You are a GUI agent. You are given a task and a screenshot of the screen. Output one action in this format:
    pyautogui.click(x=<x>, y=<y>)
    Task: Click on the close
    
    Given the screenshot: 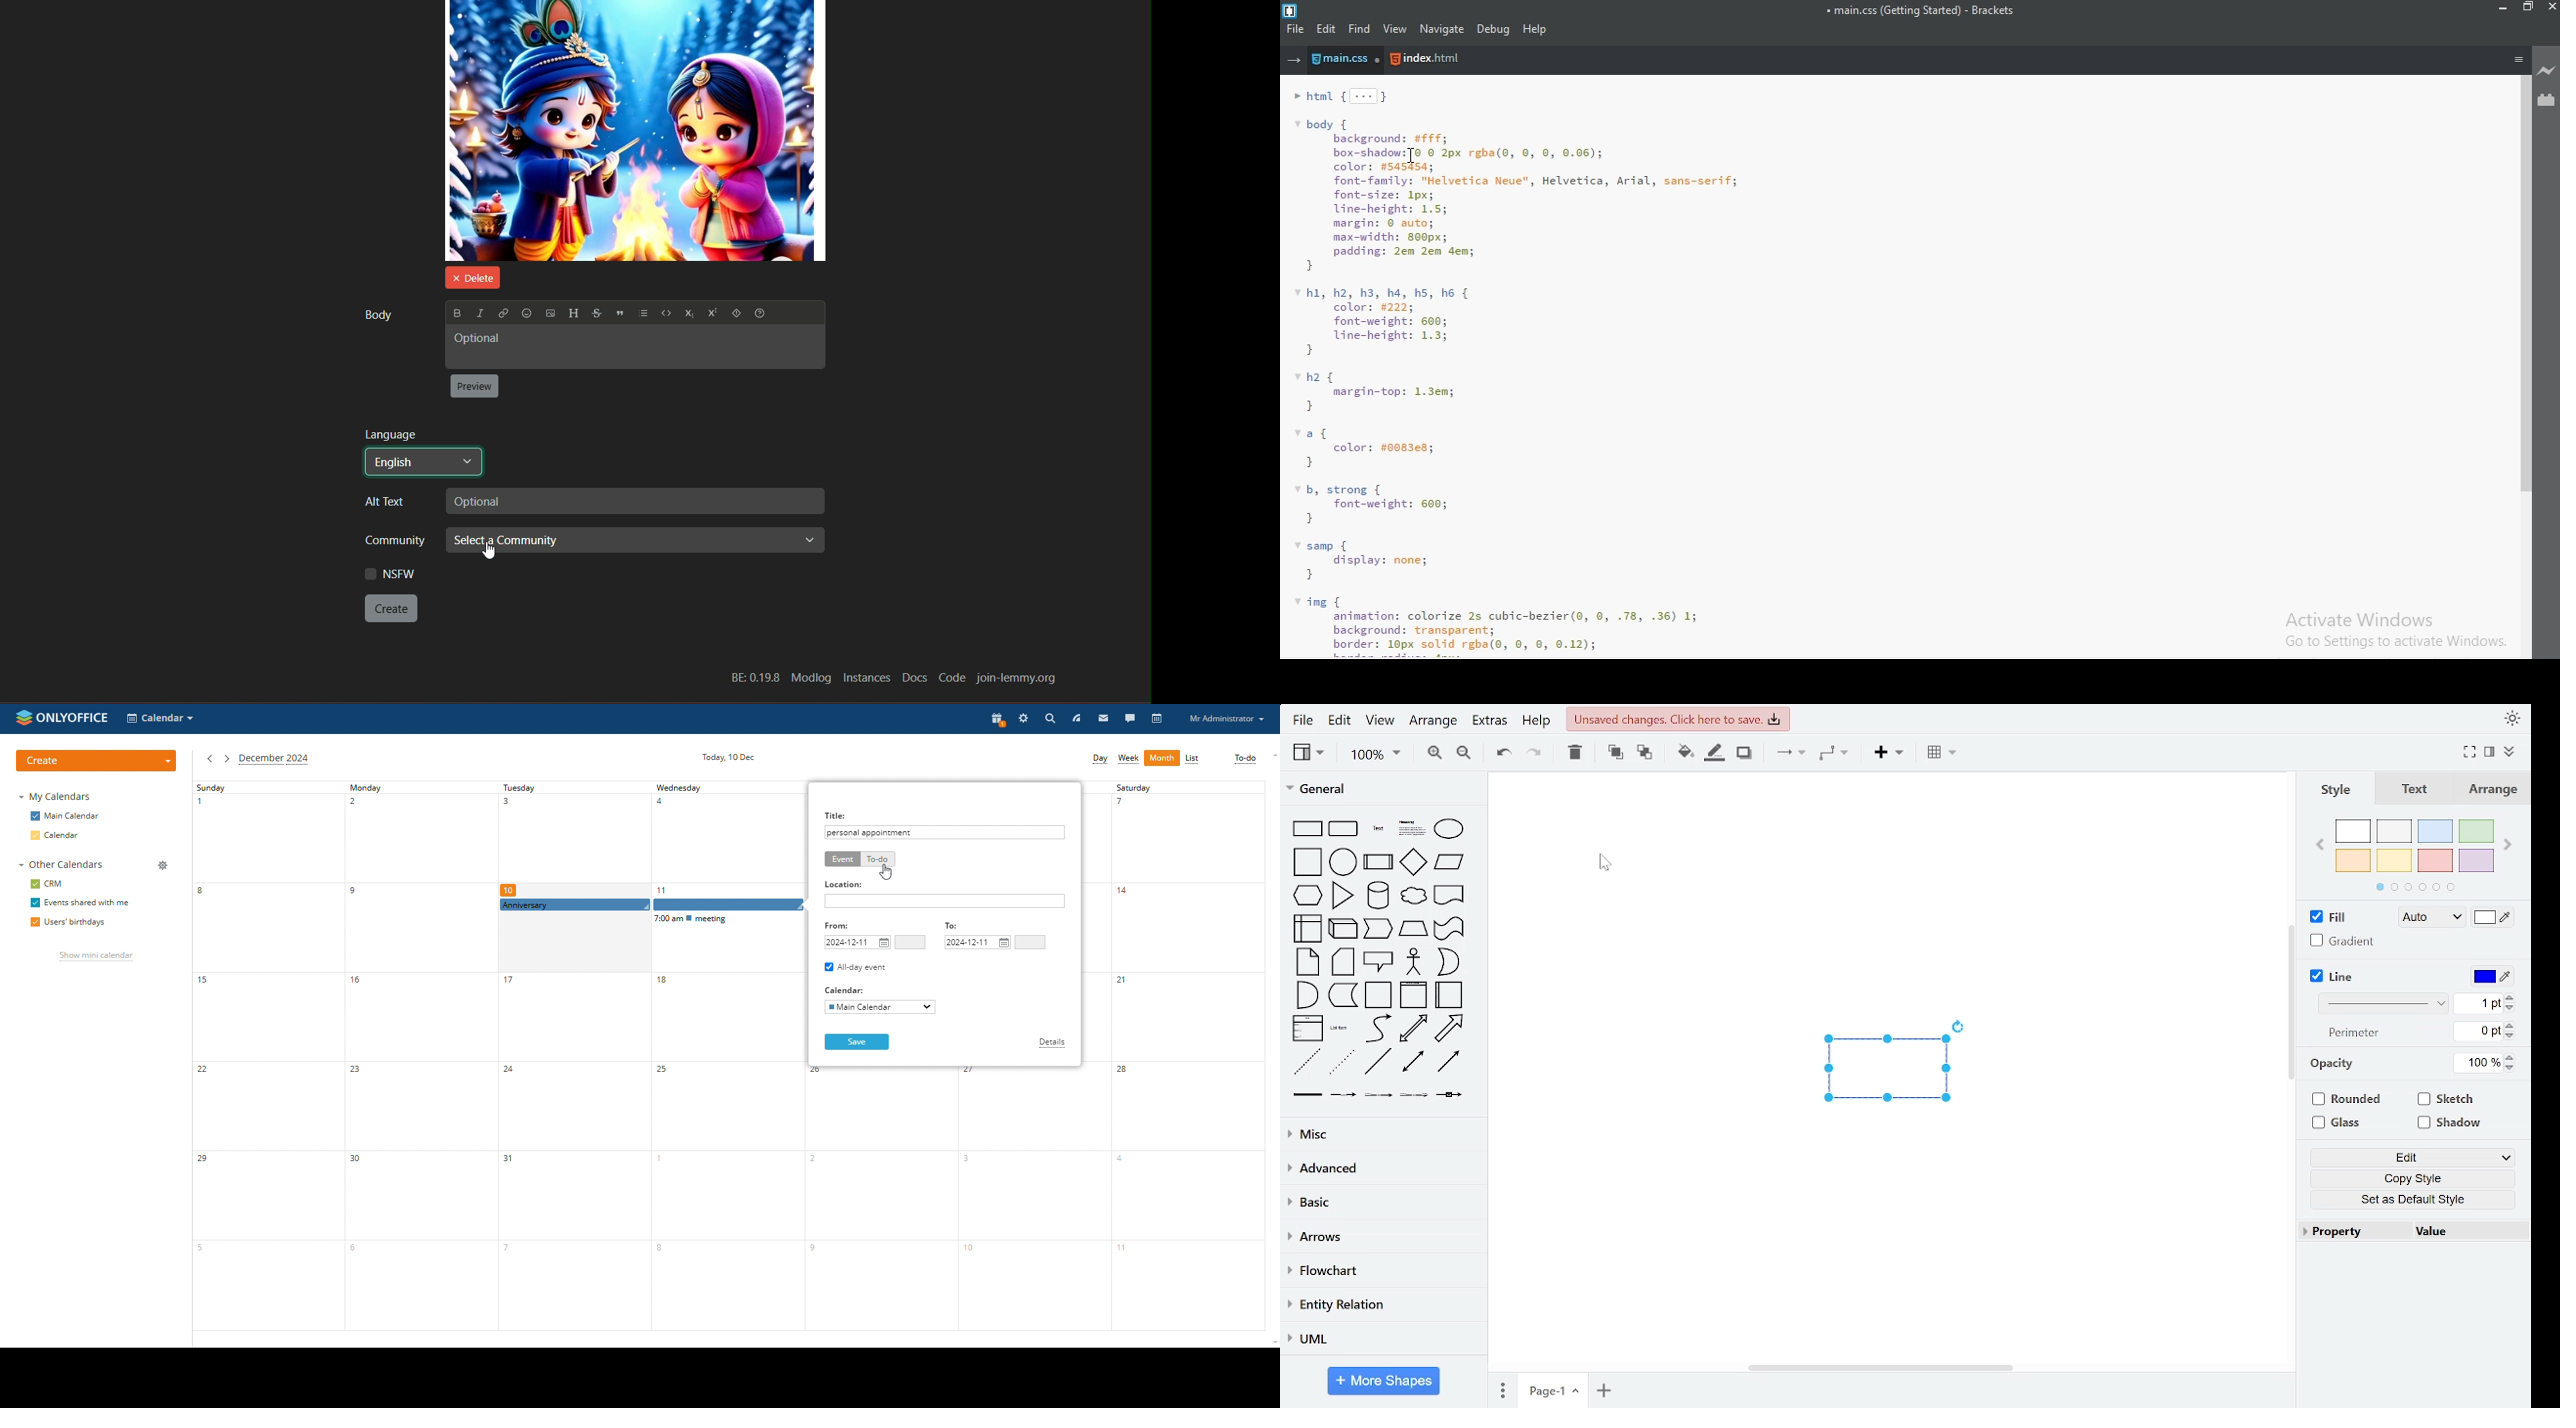 What is the action you would take?
    pyautogui.click(x=2551, y=9)
    